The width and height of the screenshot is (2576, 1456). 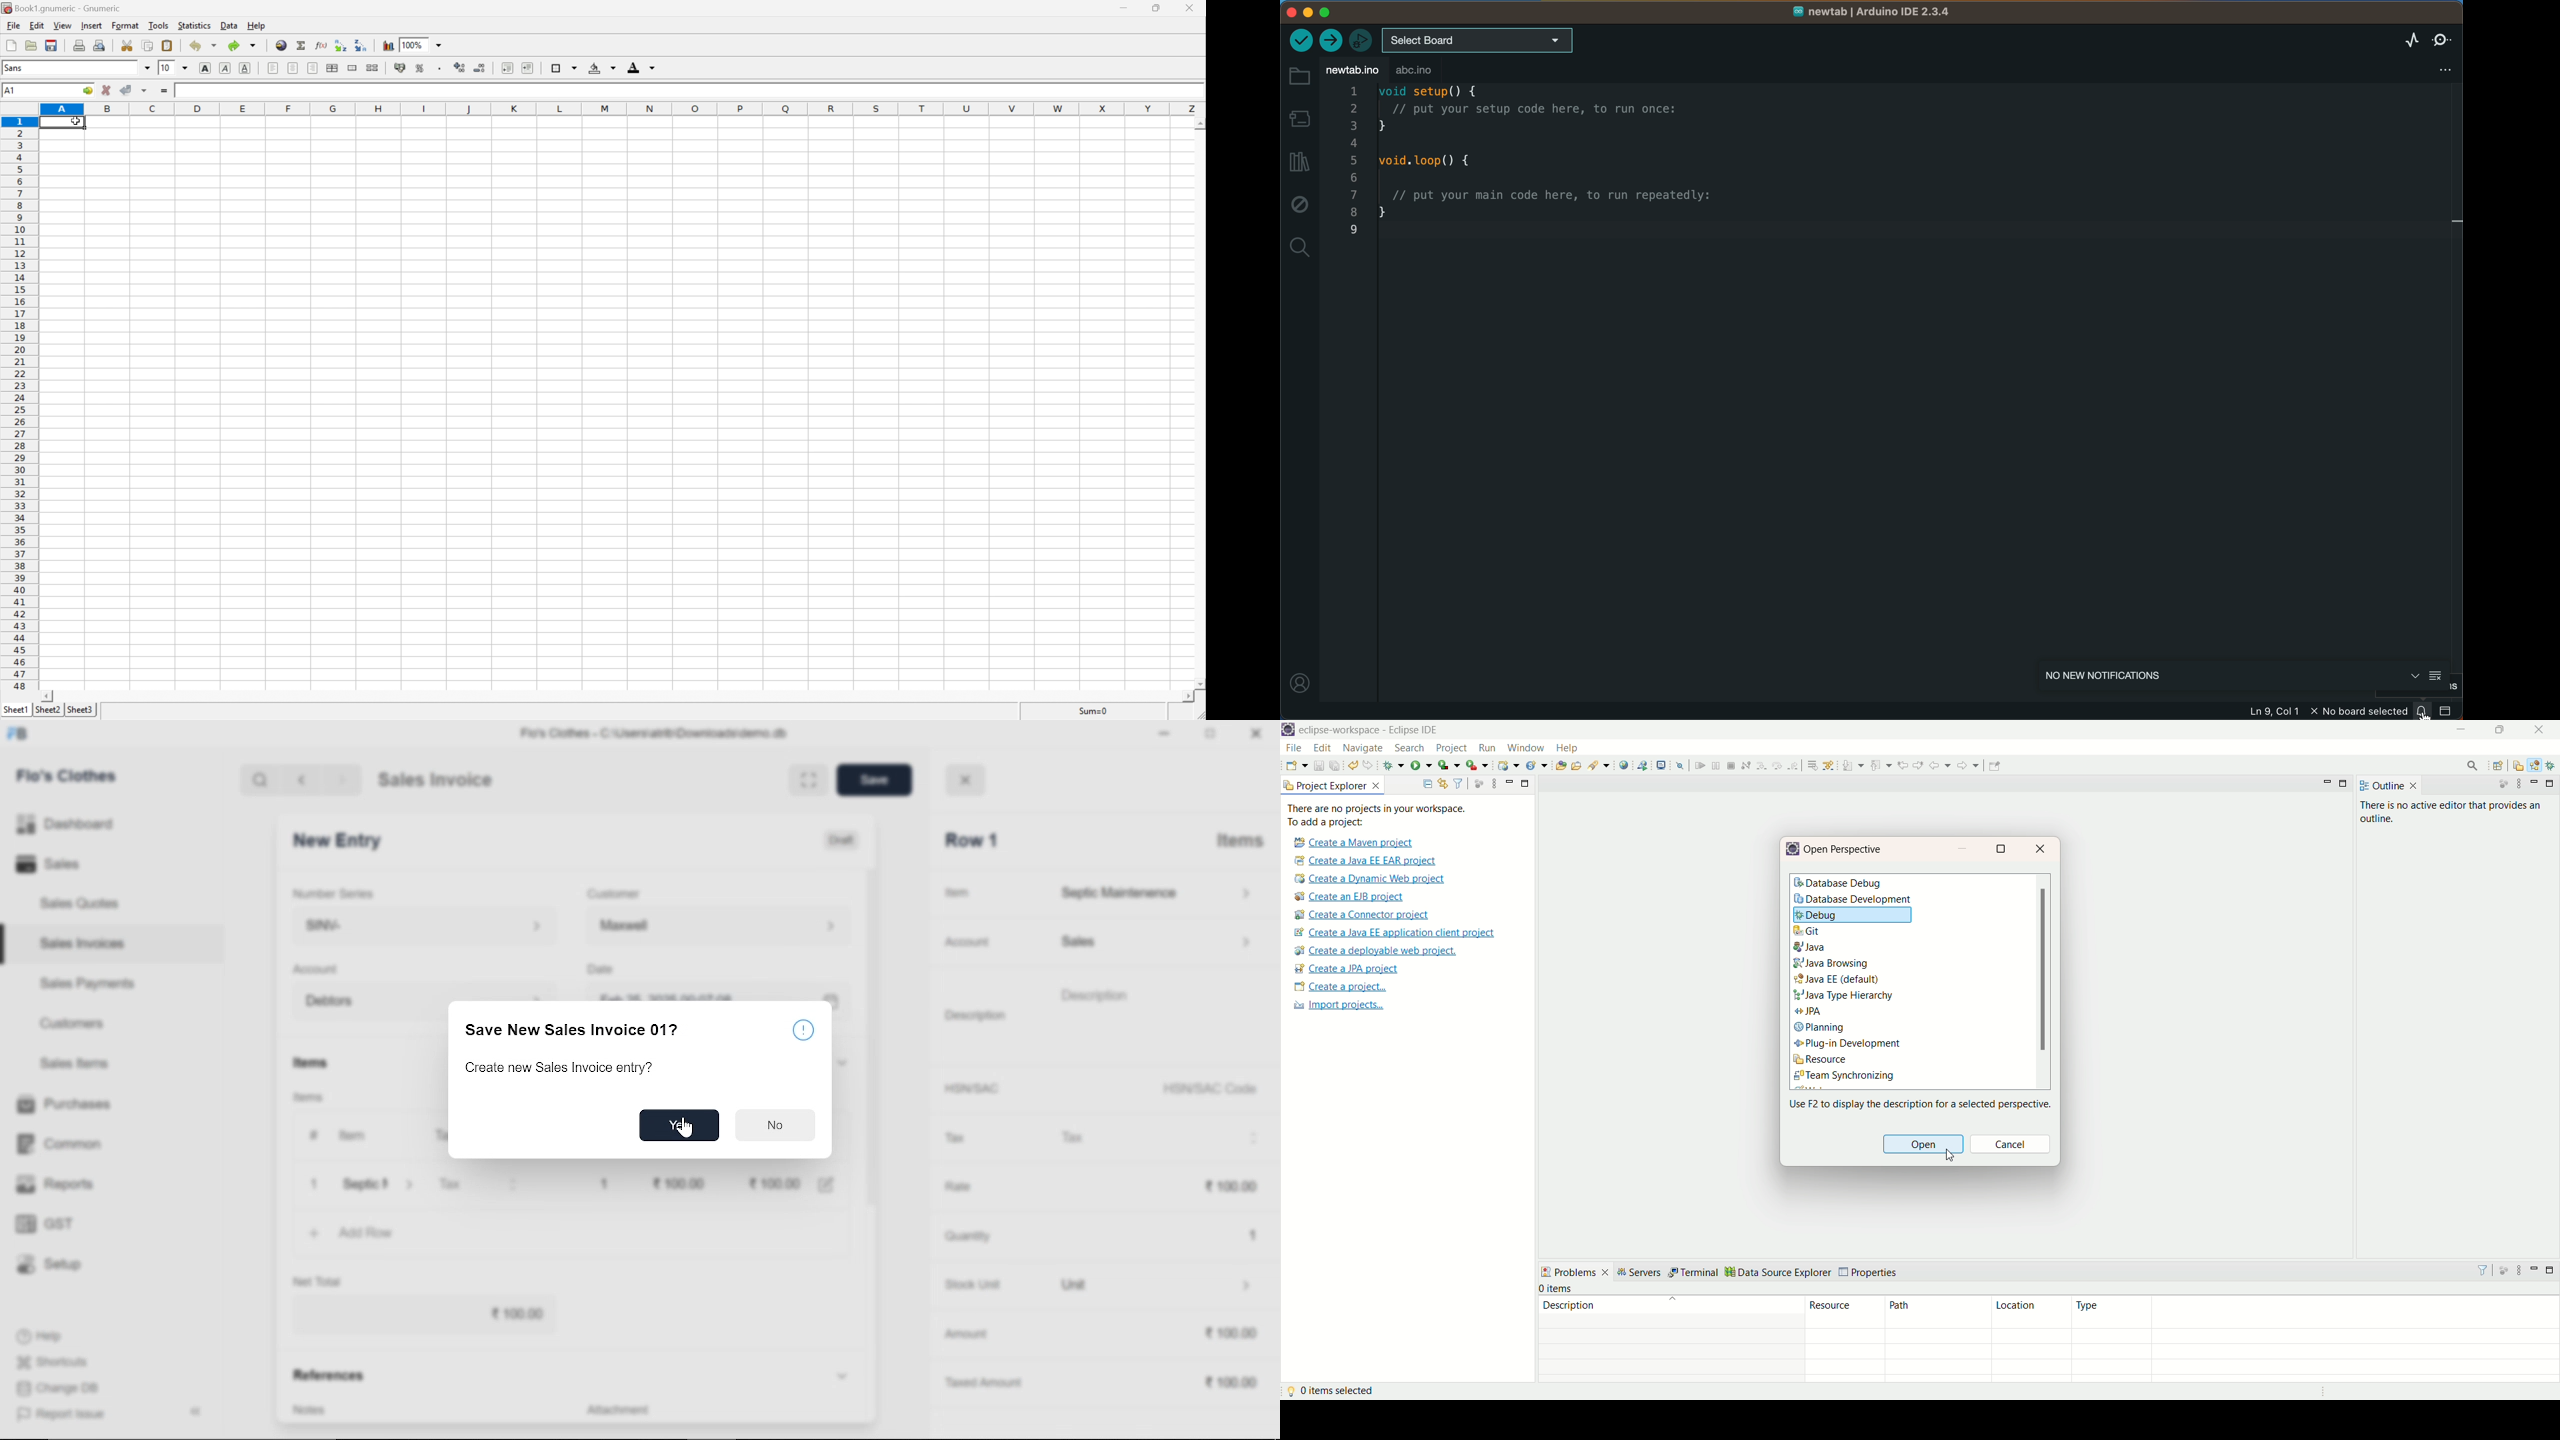 What do you see at coordinates (603, 67) in the screenshot?
I see `background color` at bounding box center [603, 67].